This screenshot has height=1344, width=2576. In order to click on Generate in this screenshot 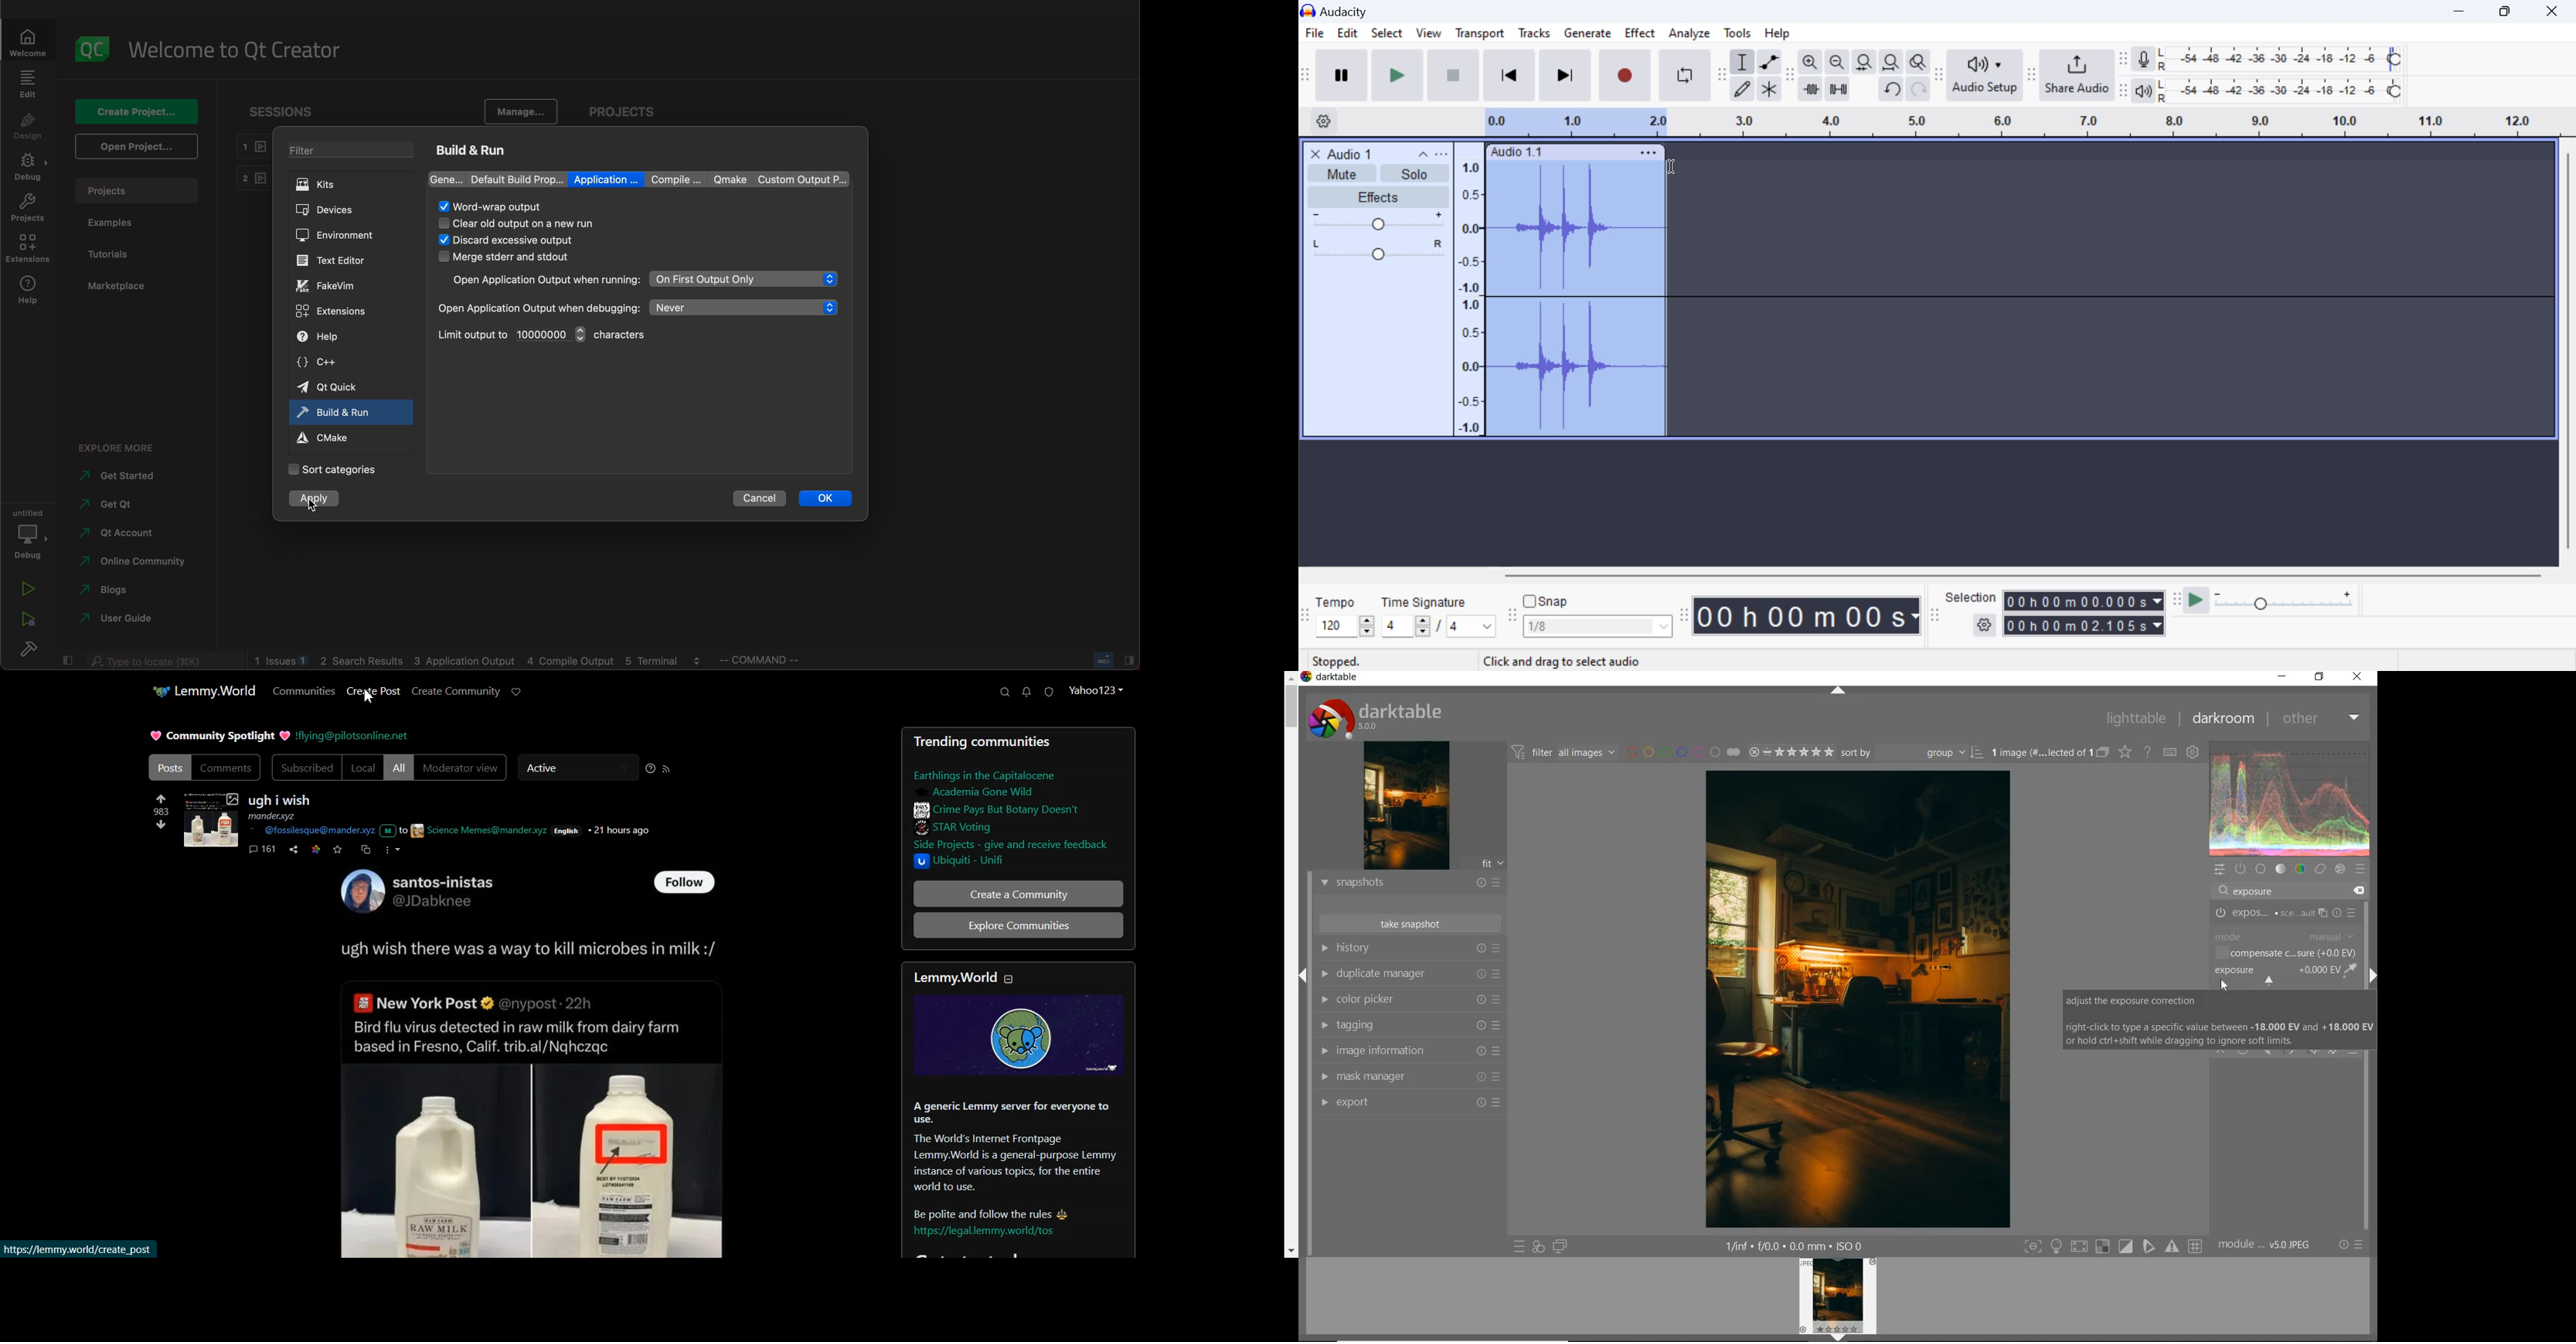, I will do `click(1587, 34)`.